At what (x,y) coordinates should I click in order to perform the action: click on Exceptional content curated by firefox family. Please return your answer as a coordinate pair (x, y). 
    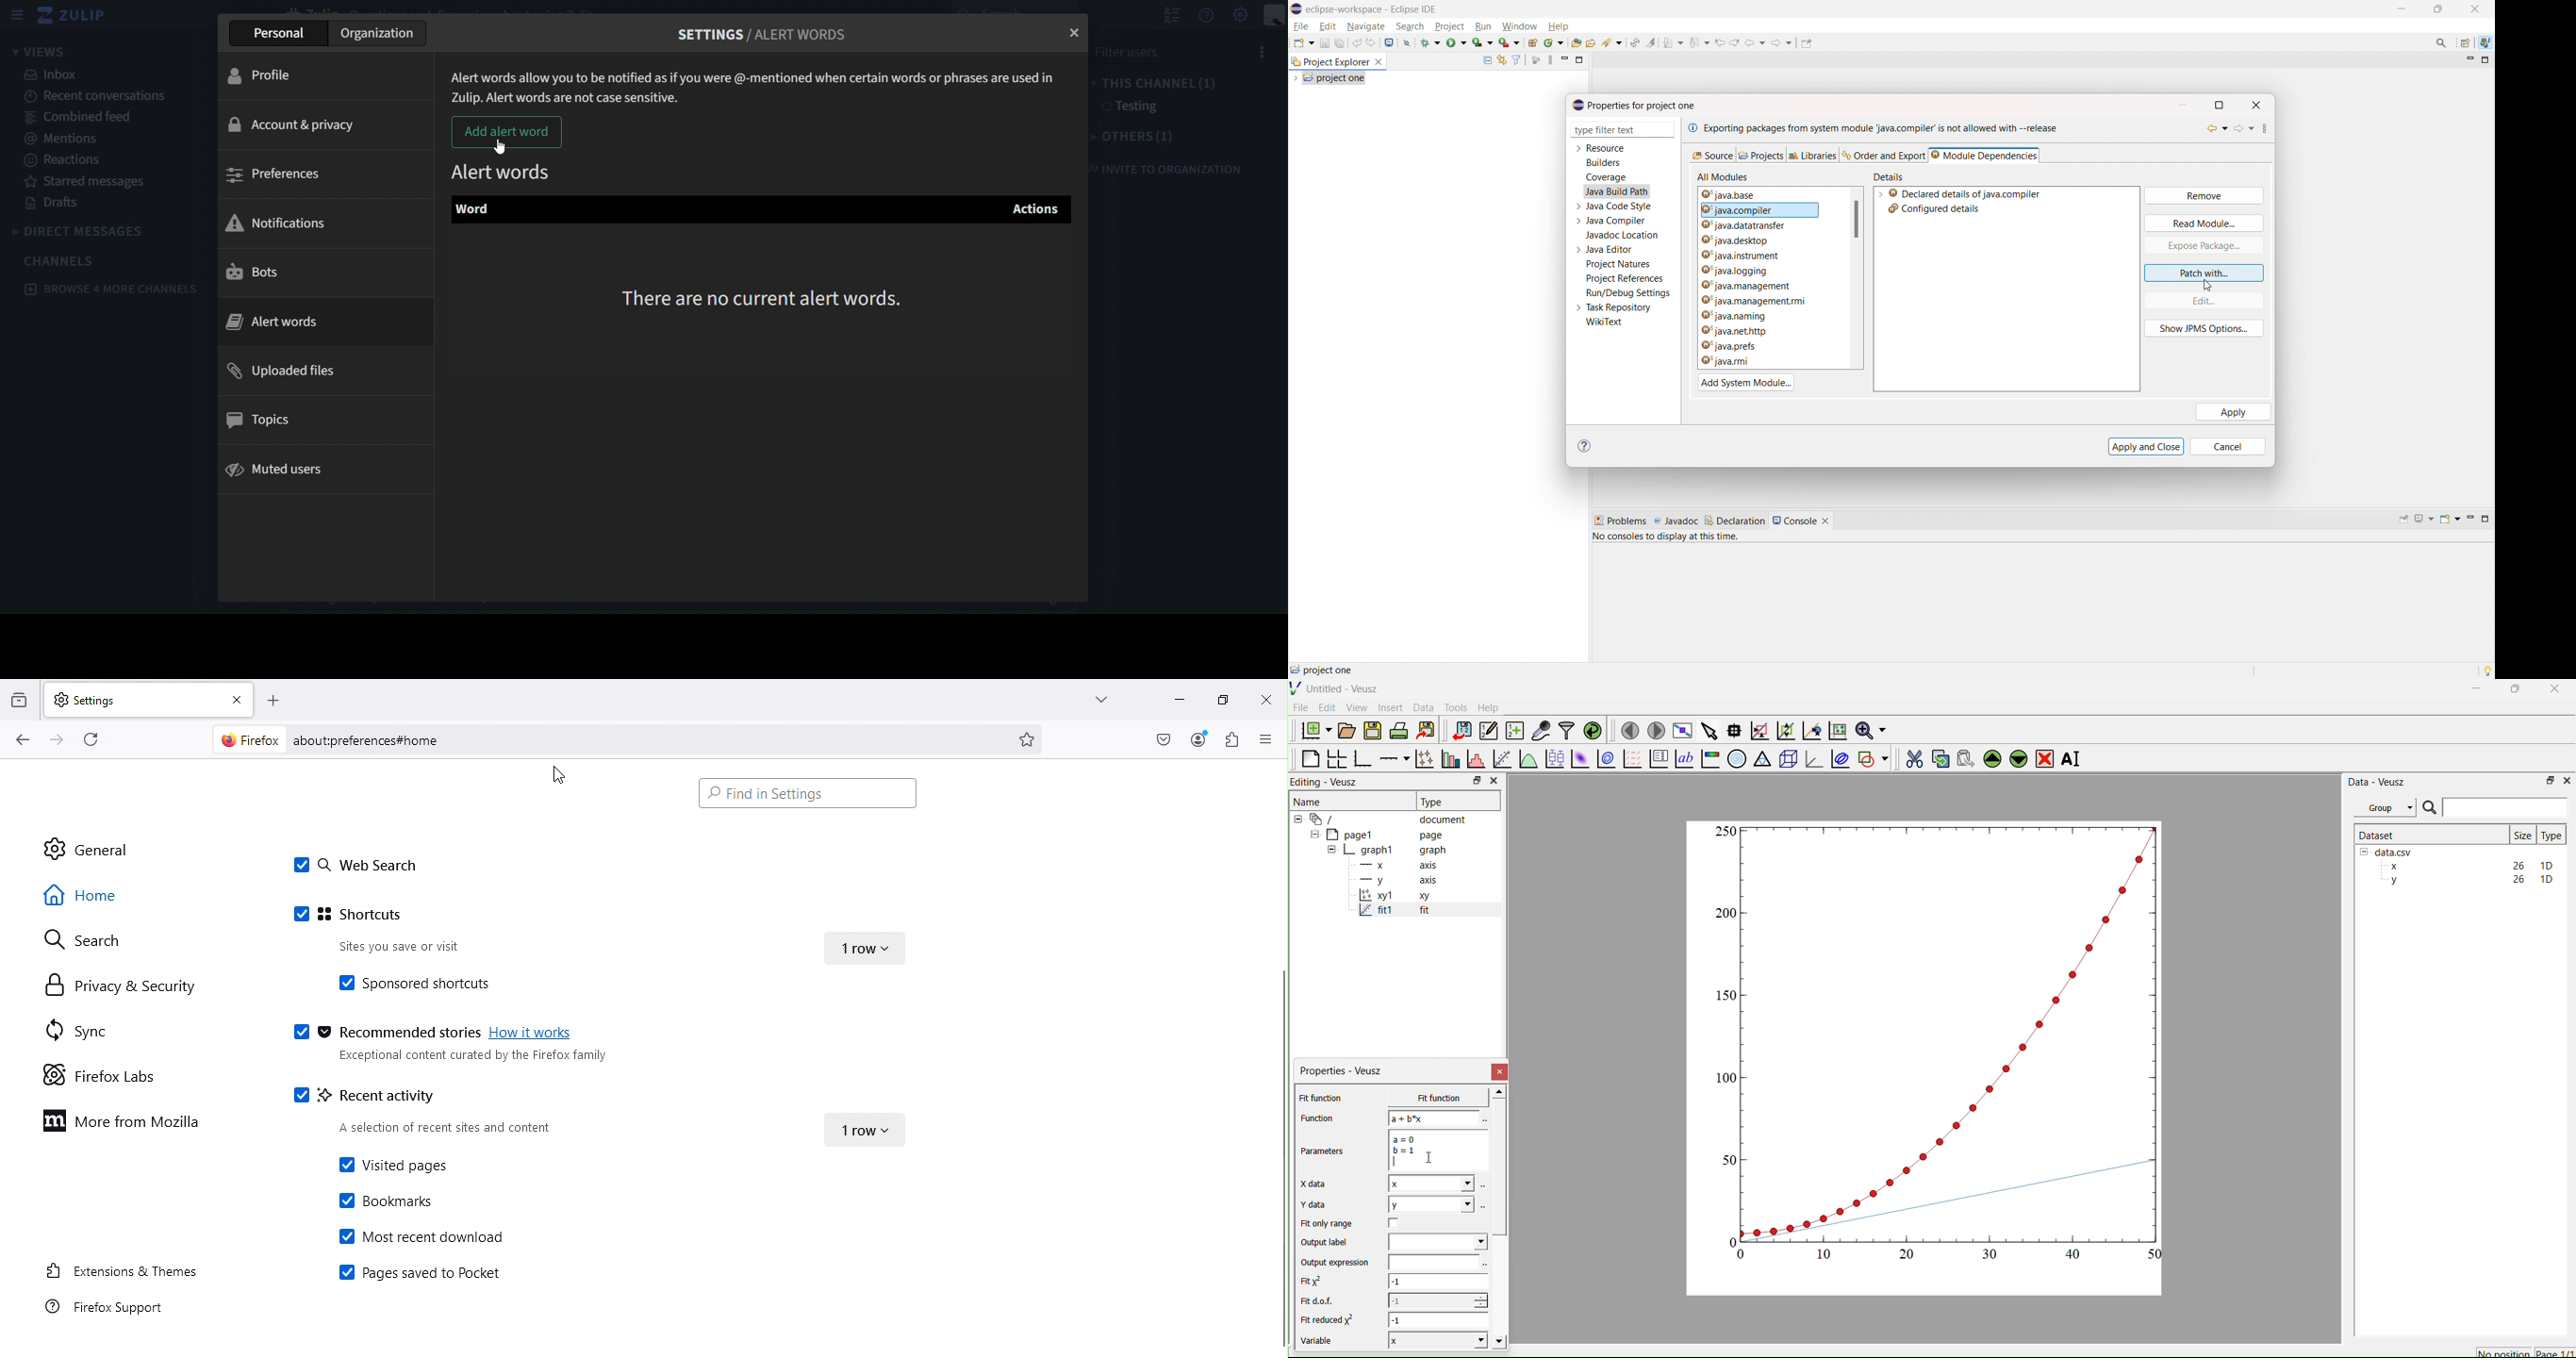
    Looking at the image, I should click on (468, 1059).